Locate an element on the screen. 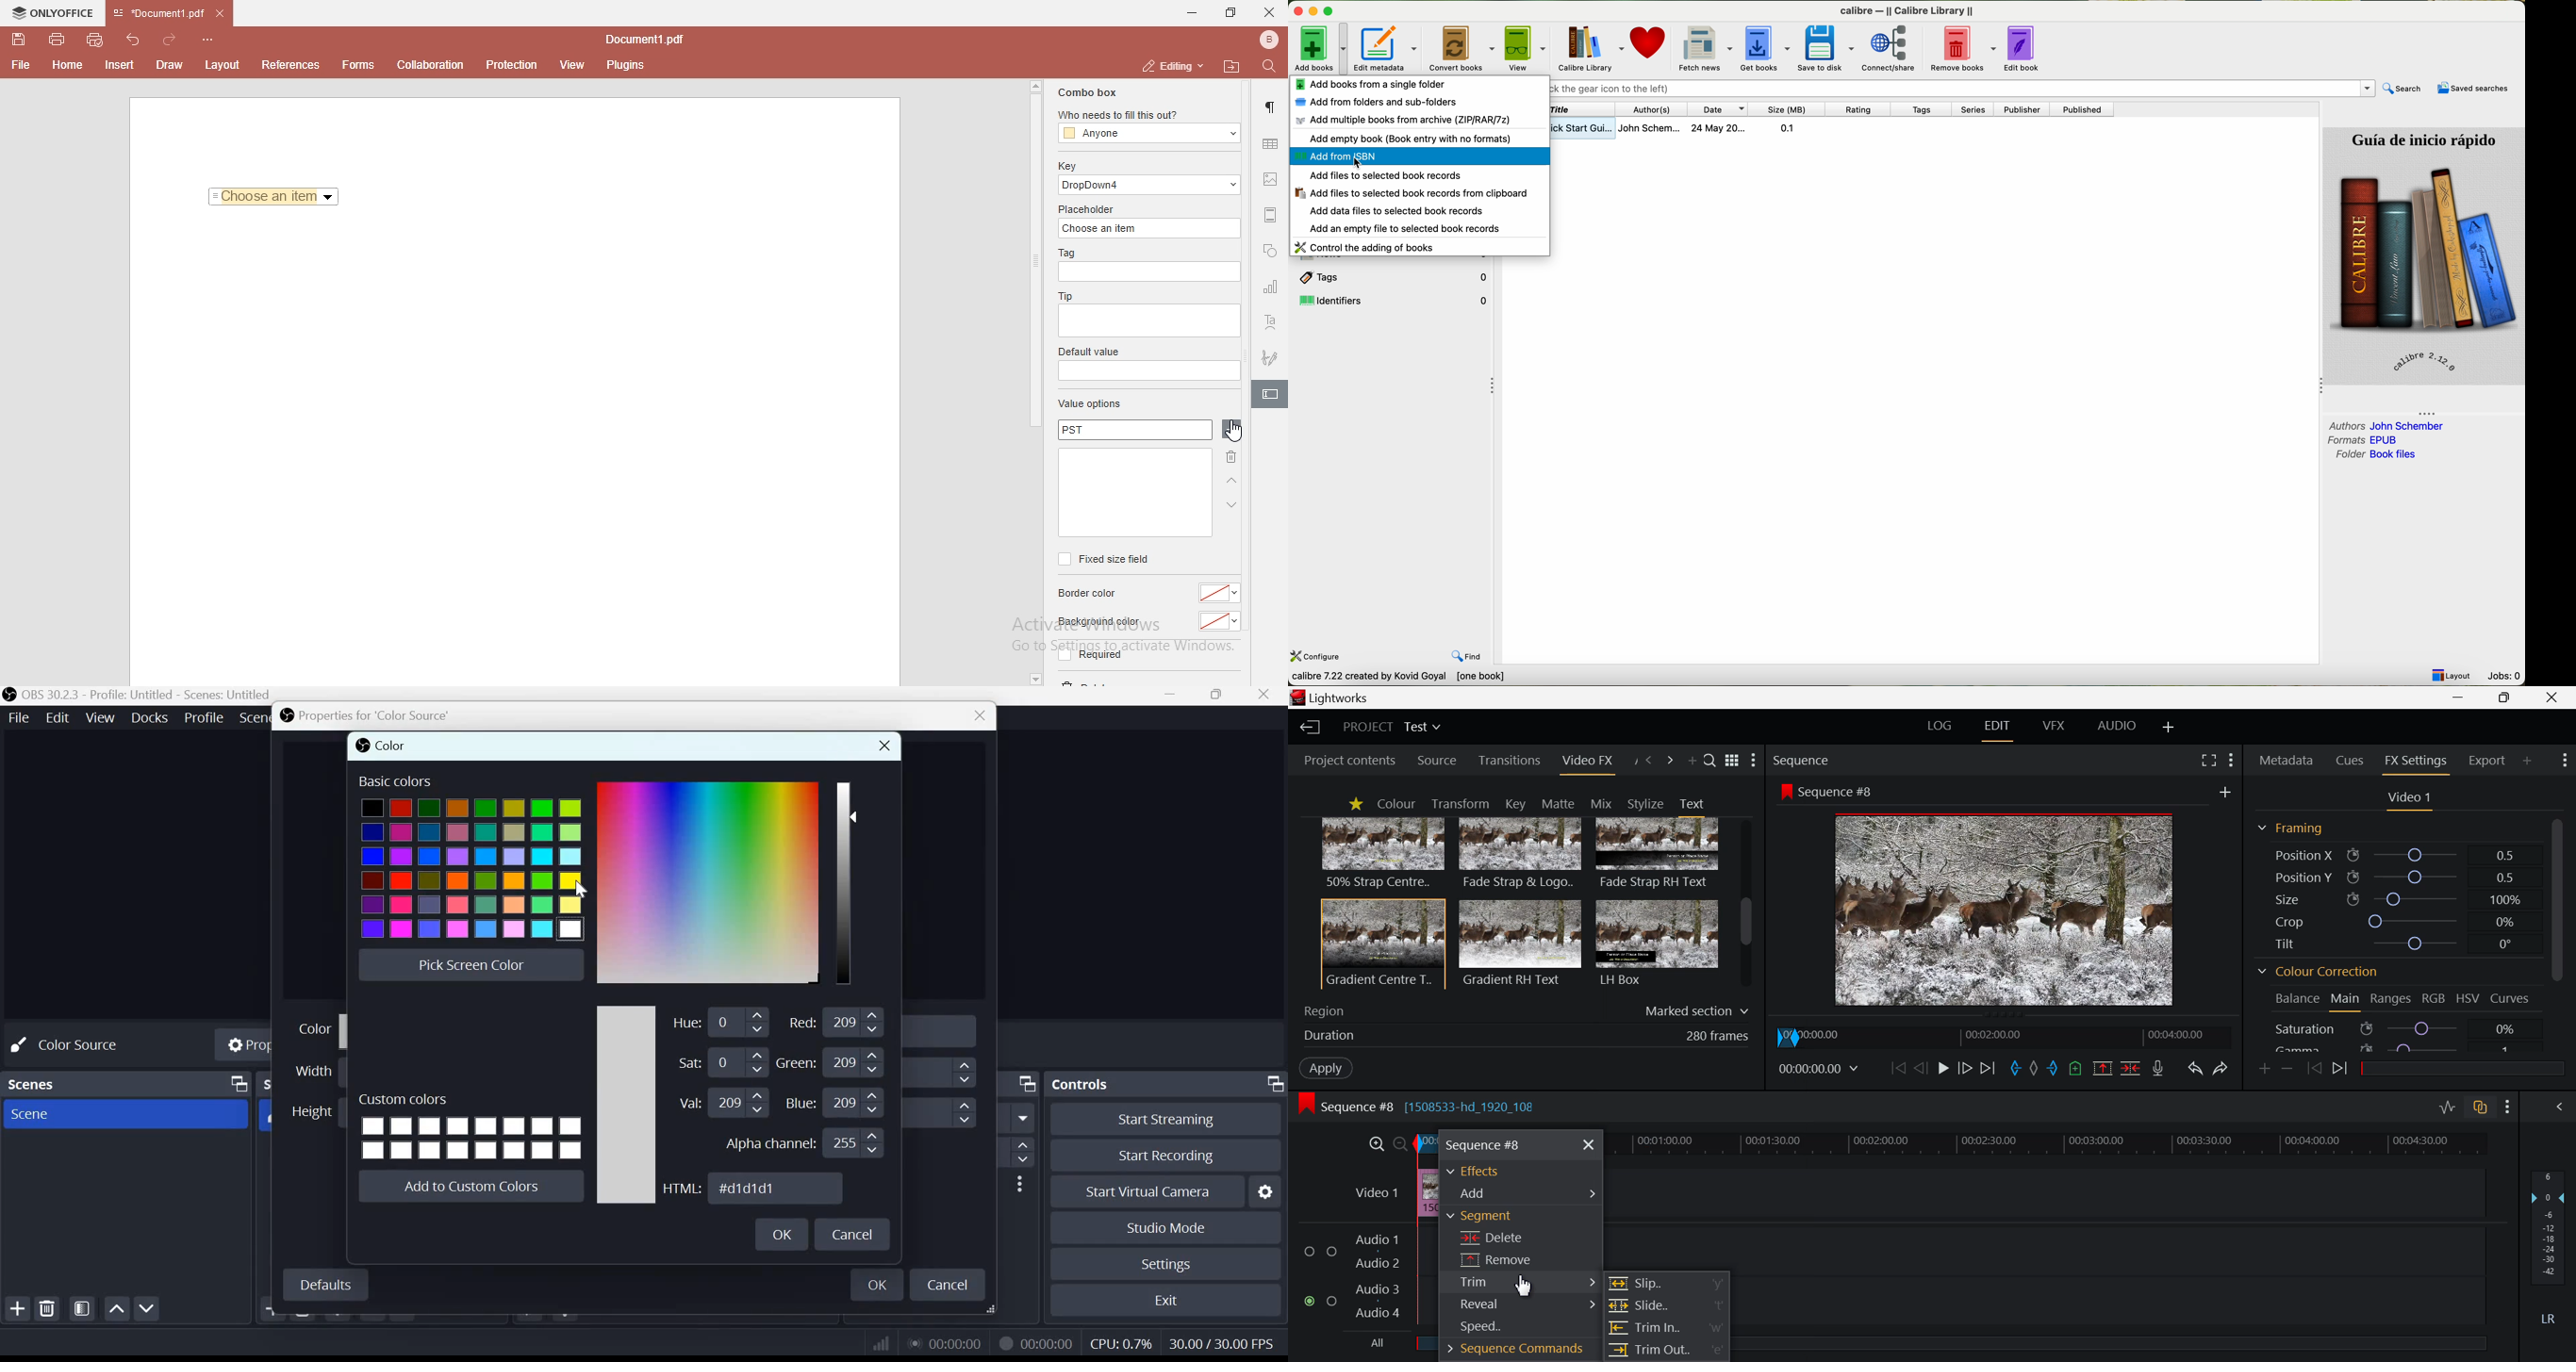 This screenshot has width=2576, height=1372. Mark Cue is located at coordinates (2076, 1069).